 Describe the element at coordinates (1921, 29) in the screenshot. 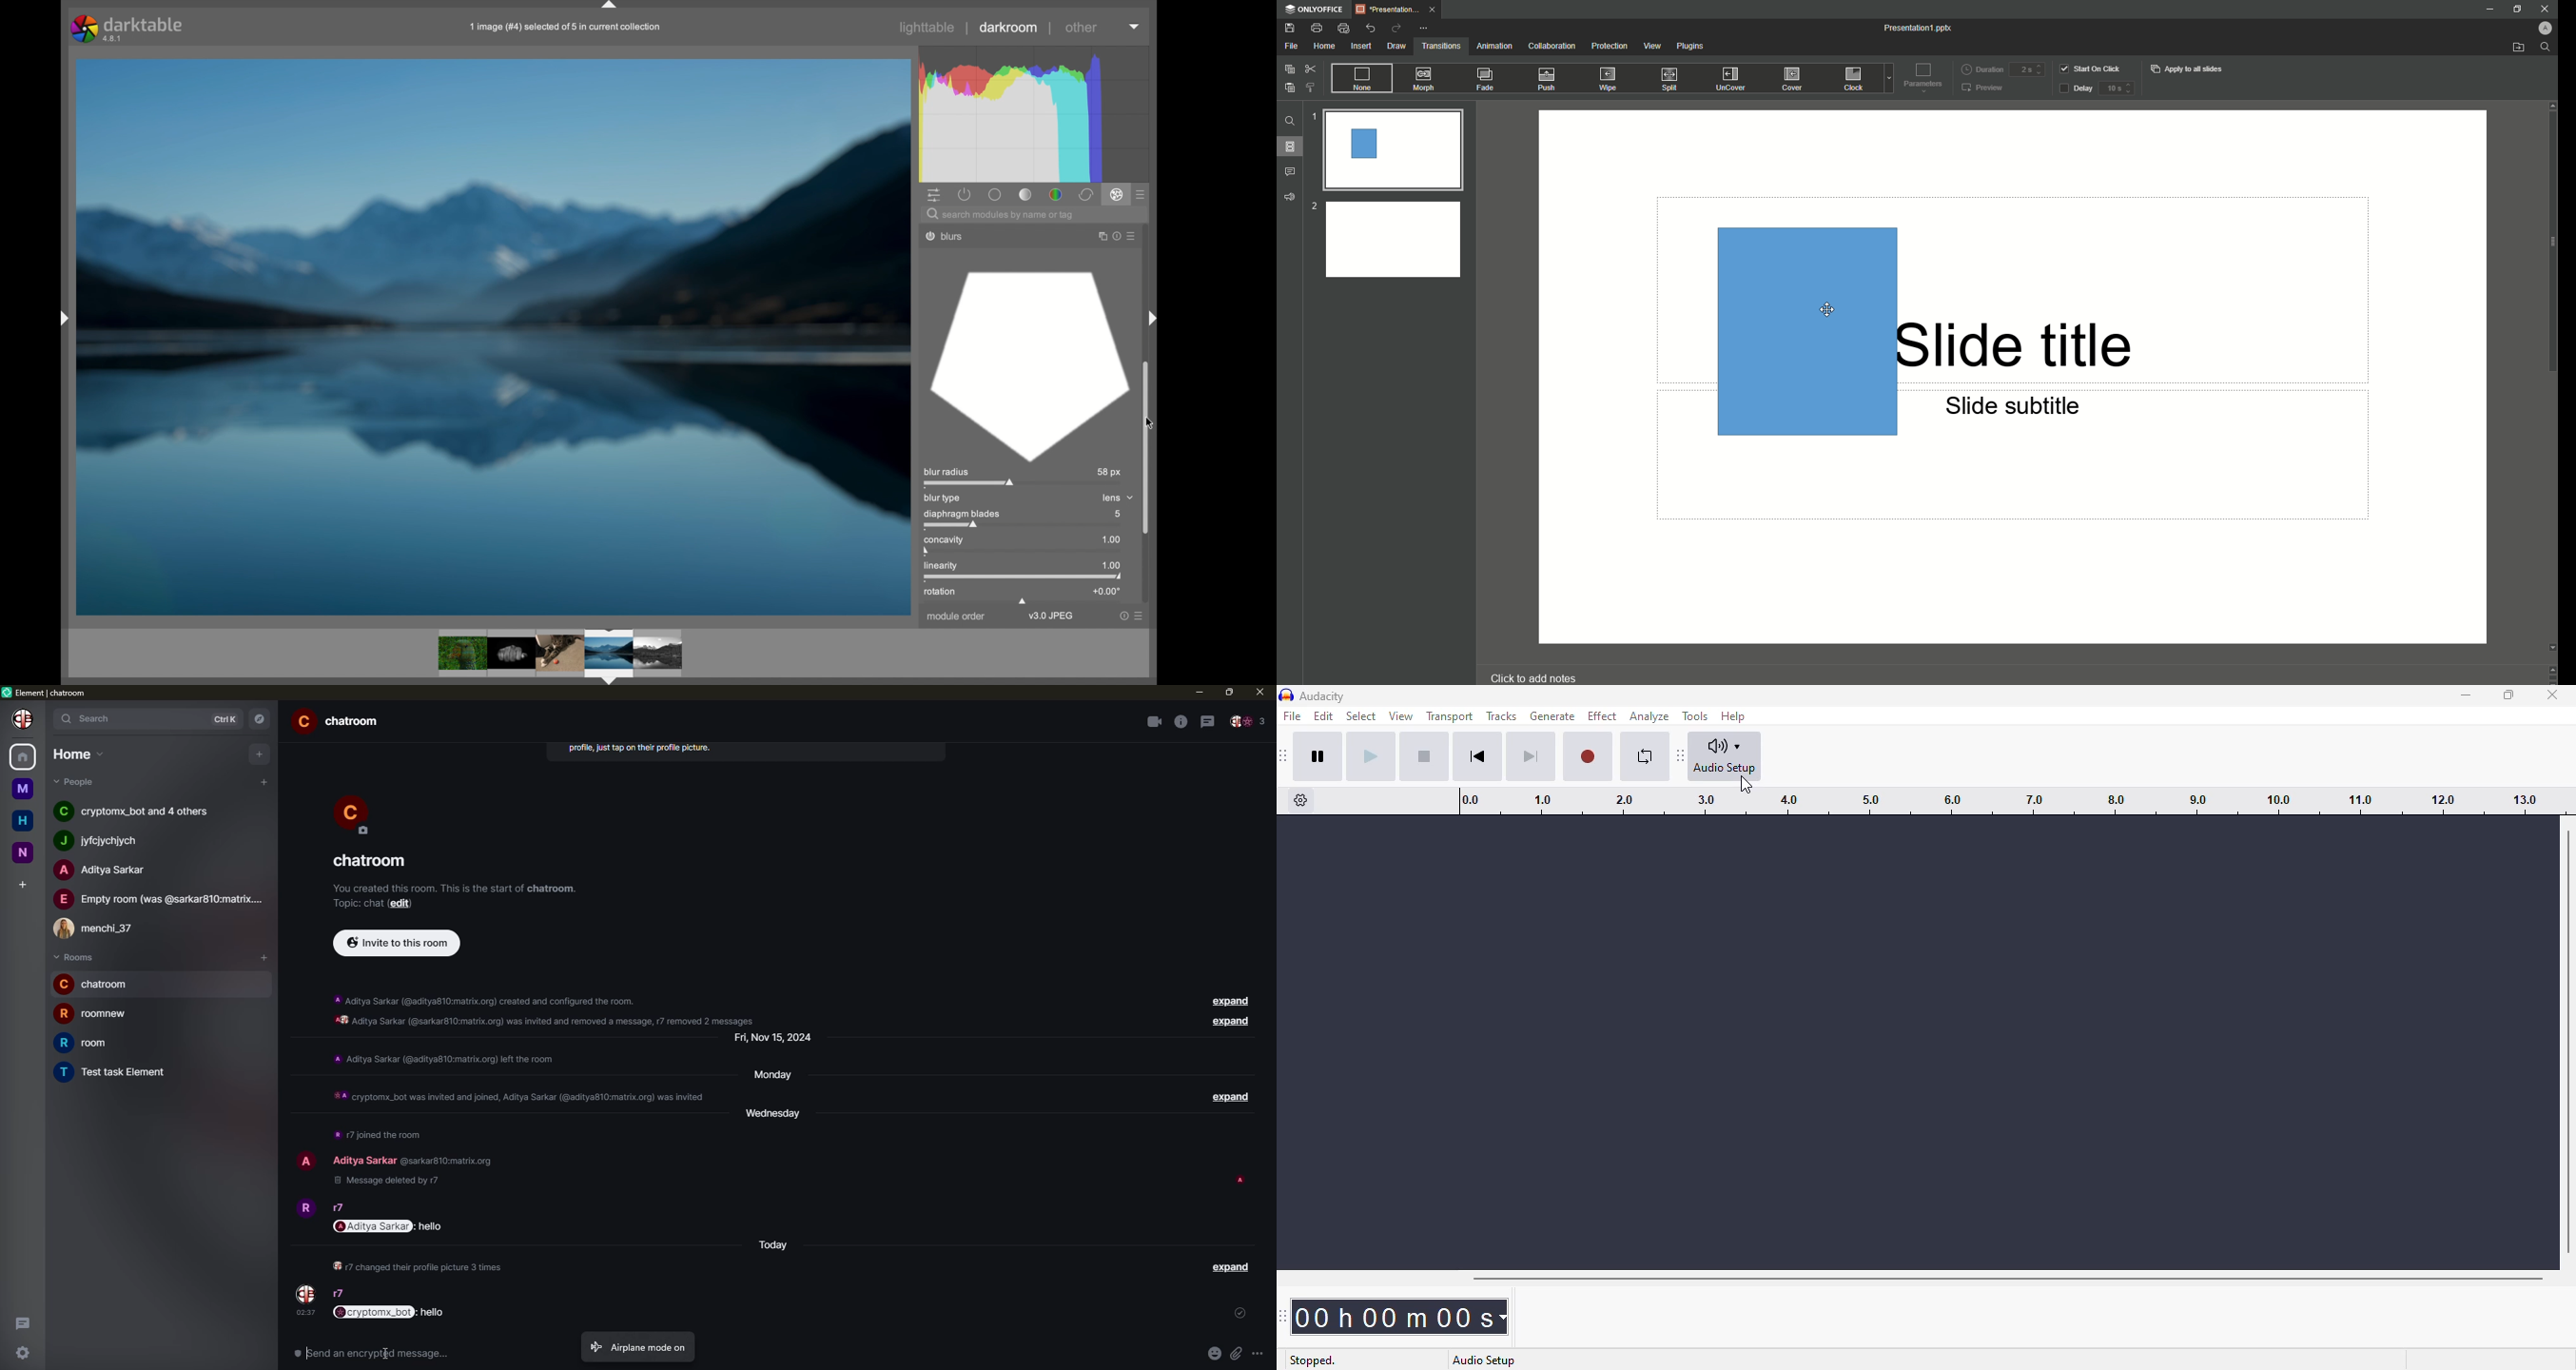

I see `Presentation 1` at that location.